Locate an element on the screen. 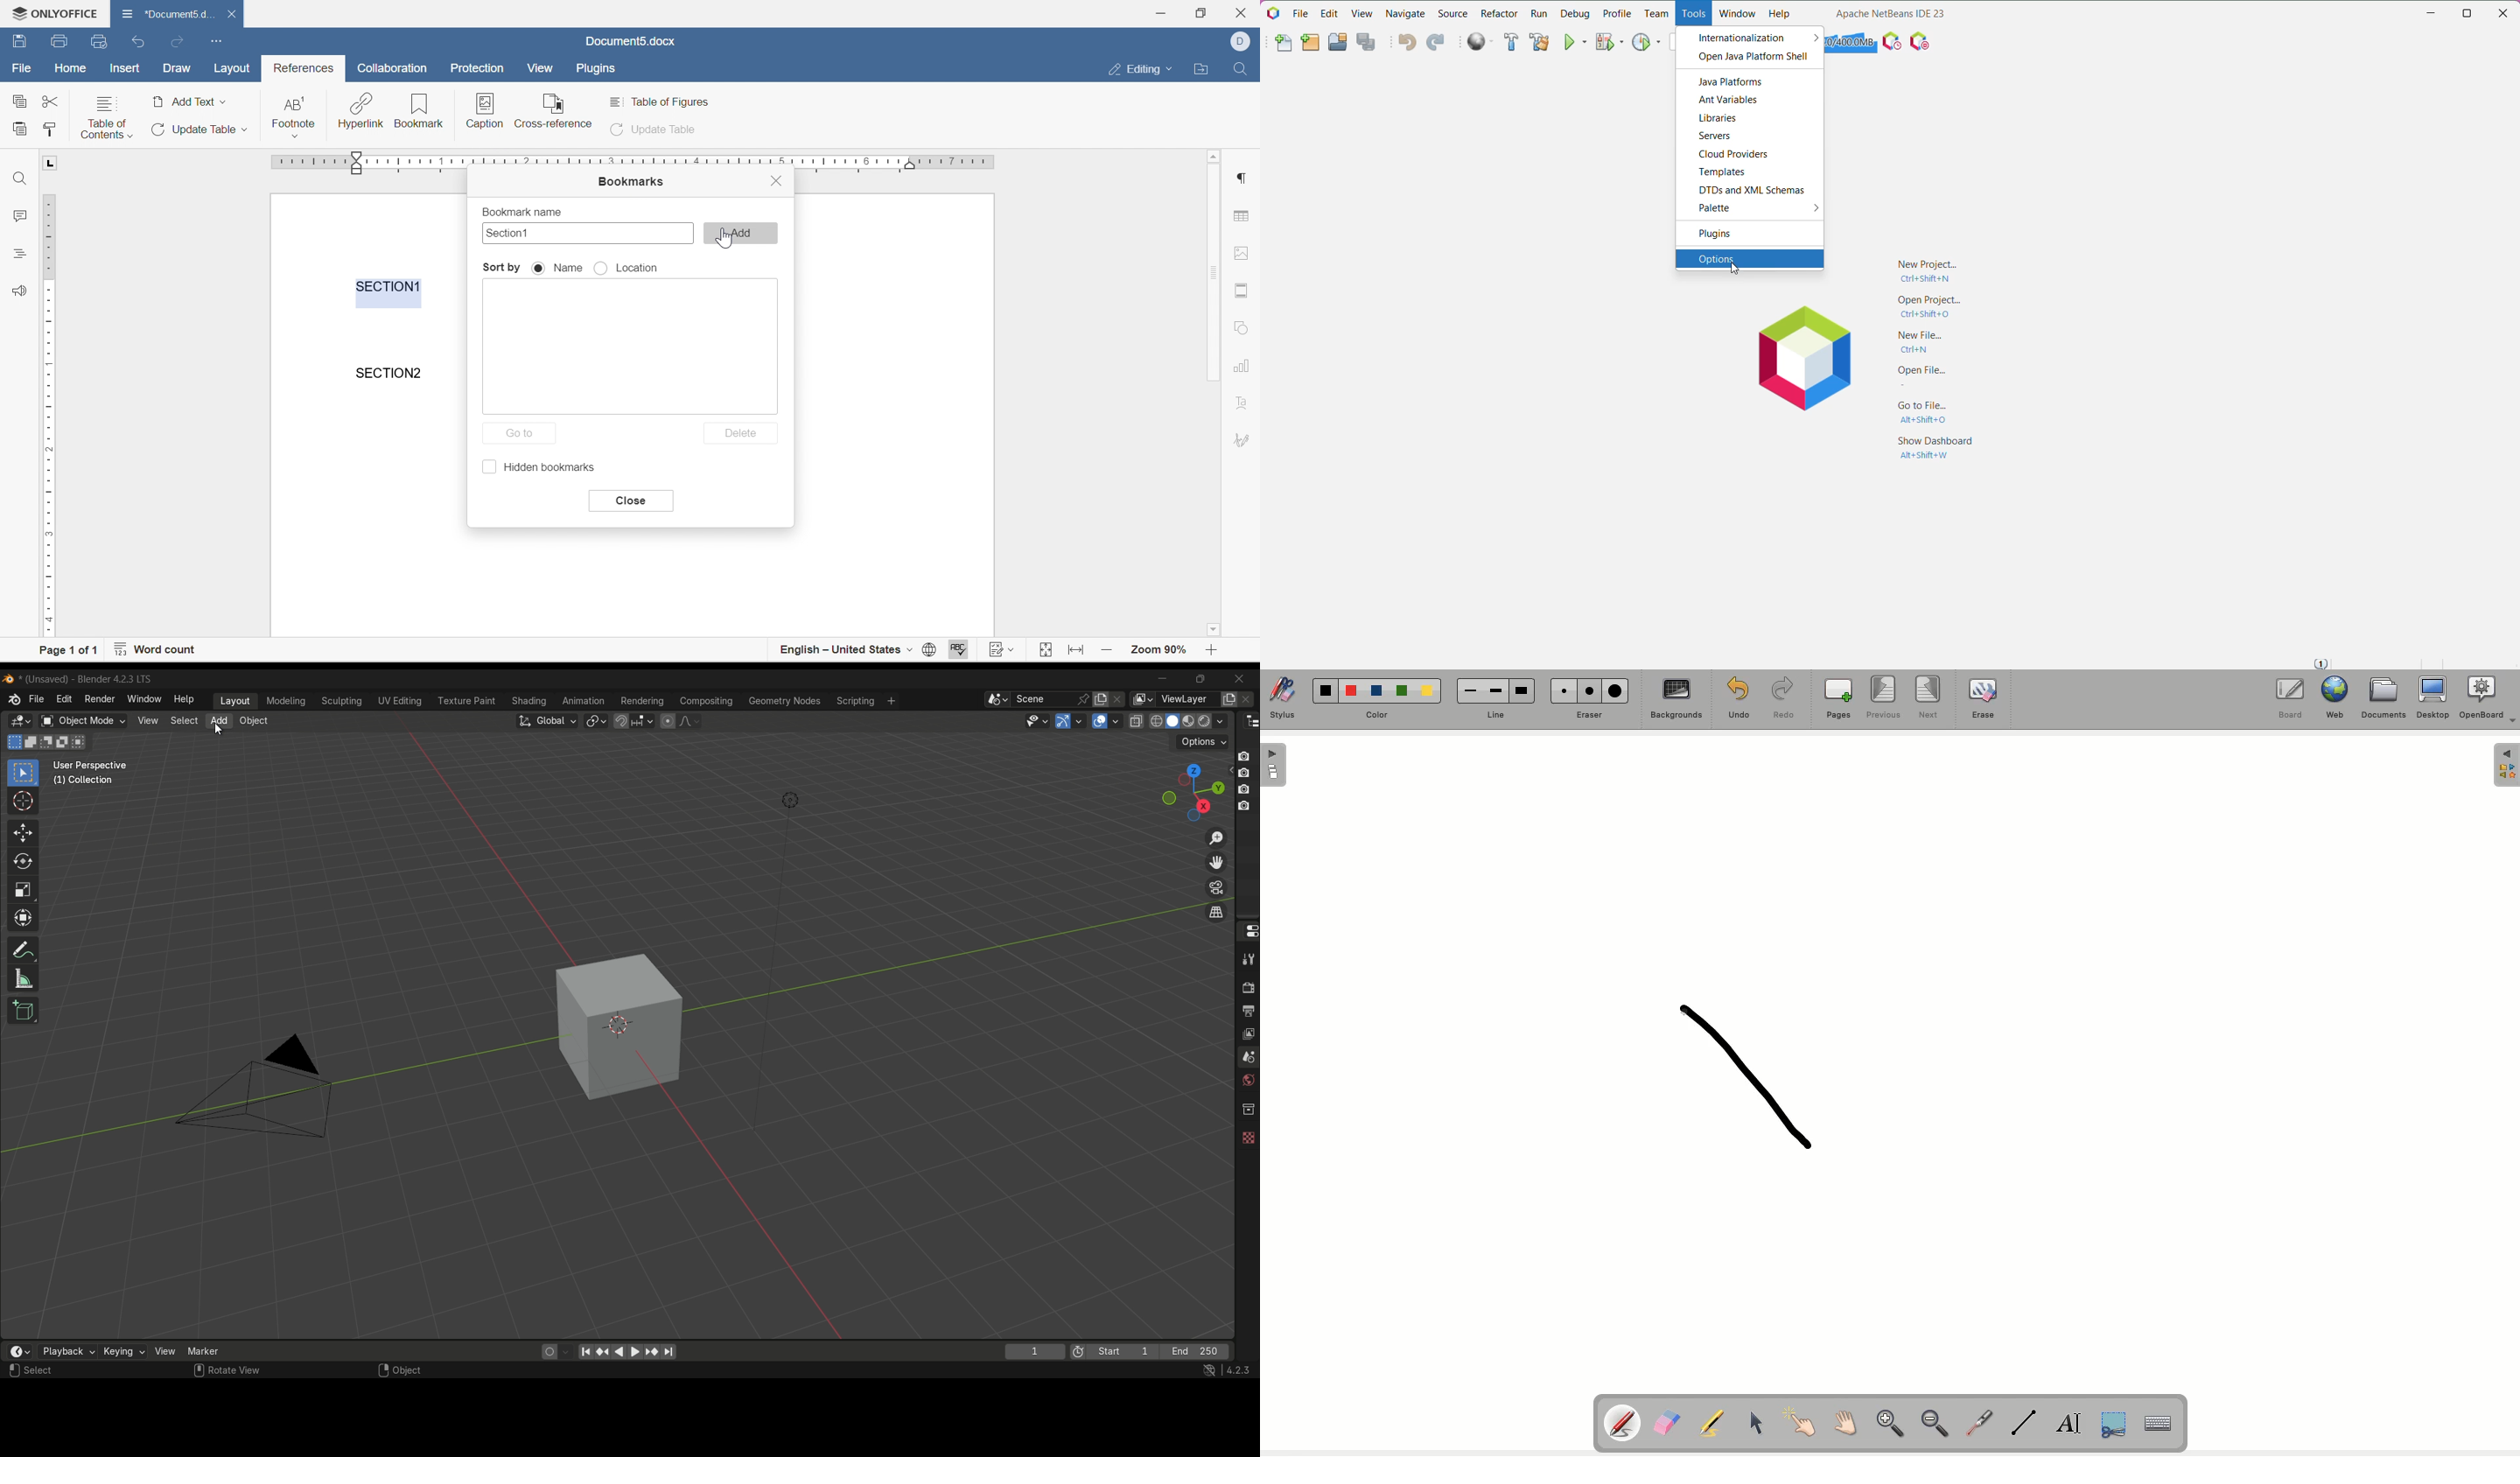  cut is located at coordinates (50, 101).